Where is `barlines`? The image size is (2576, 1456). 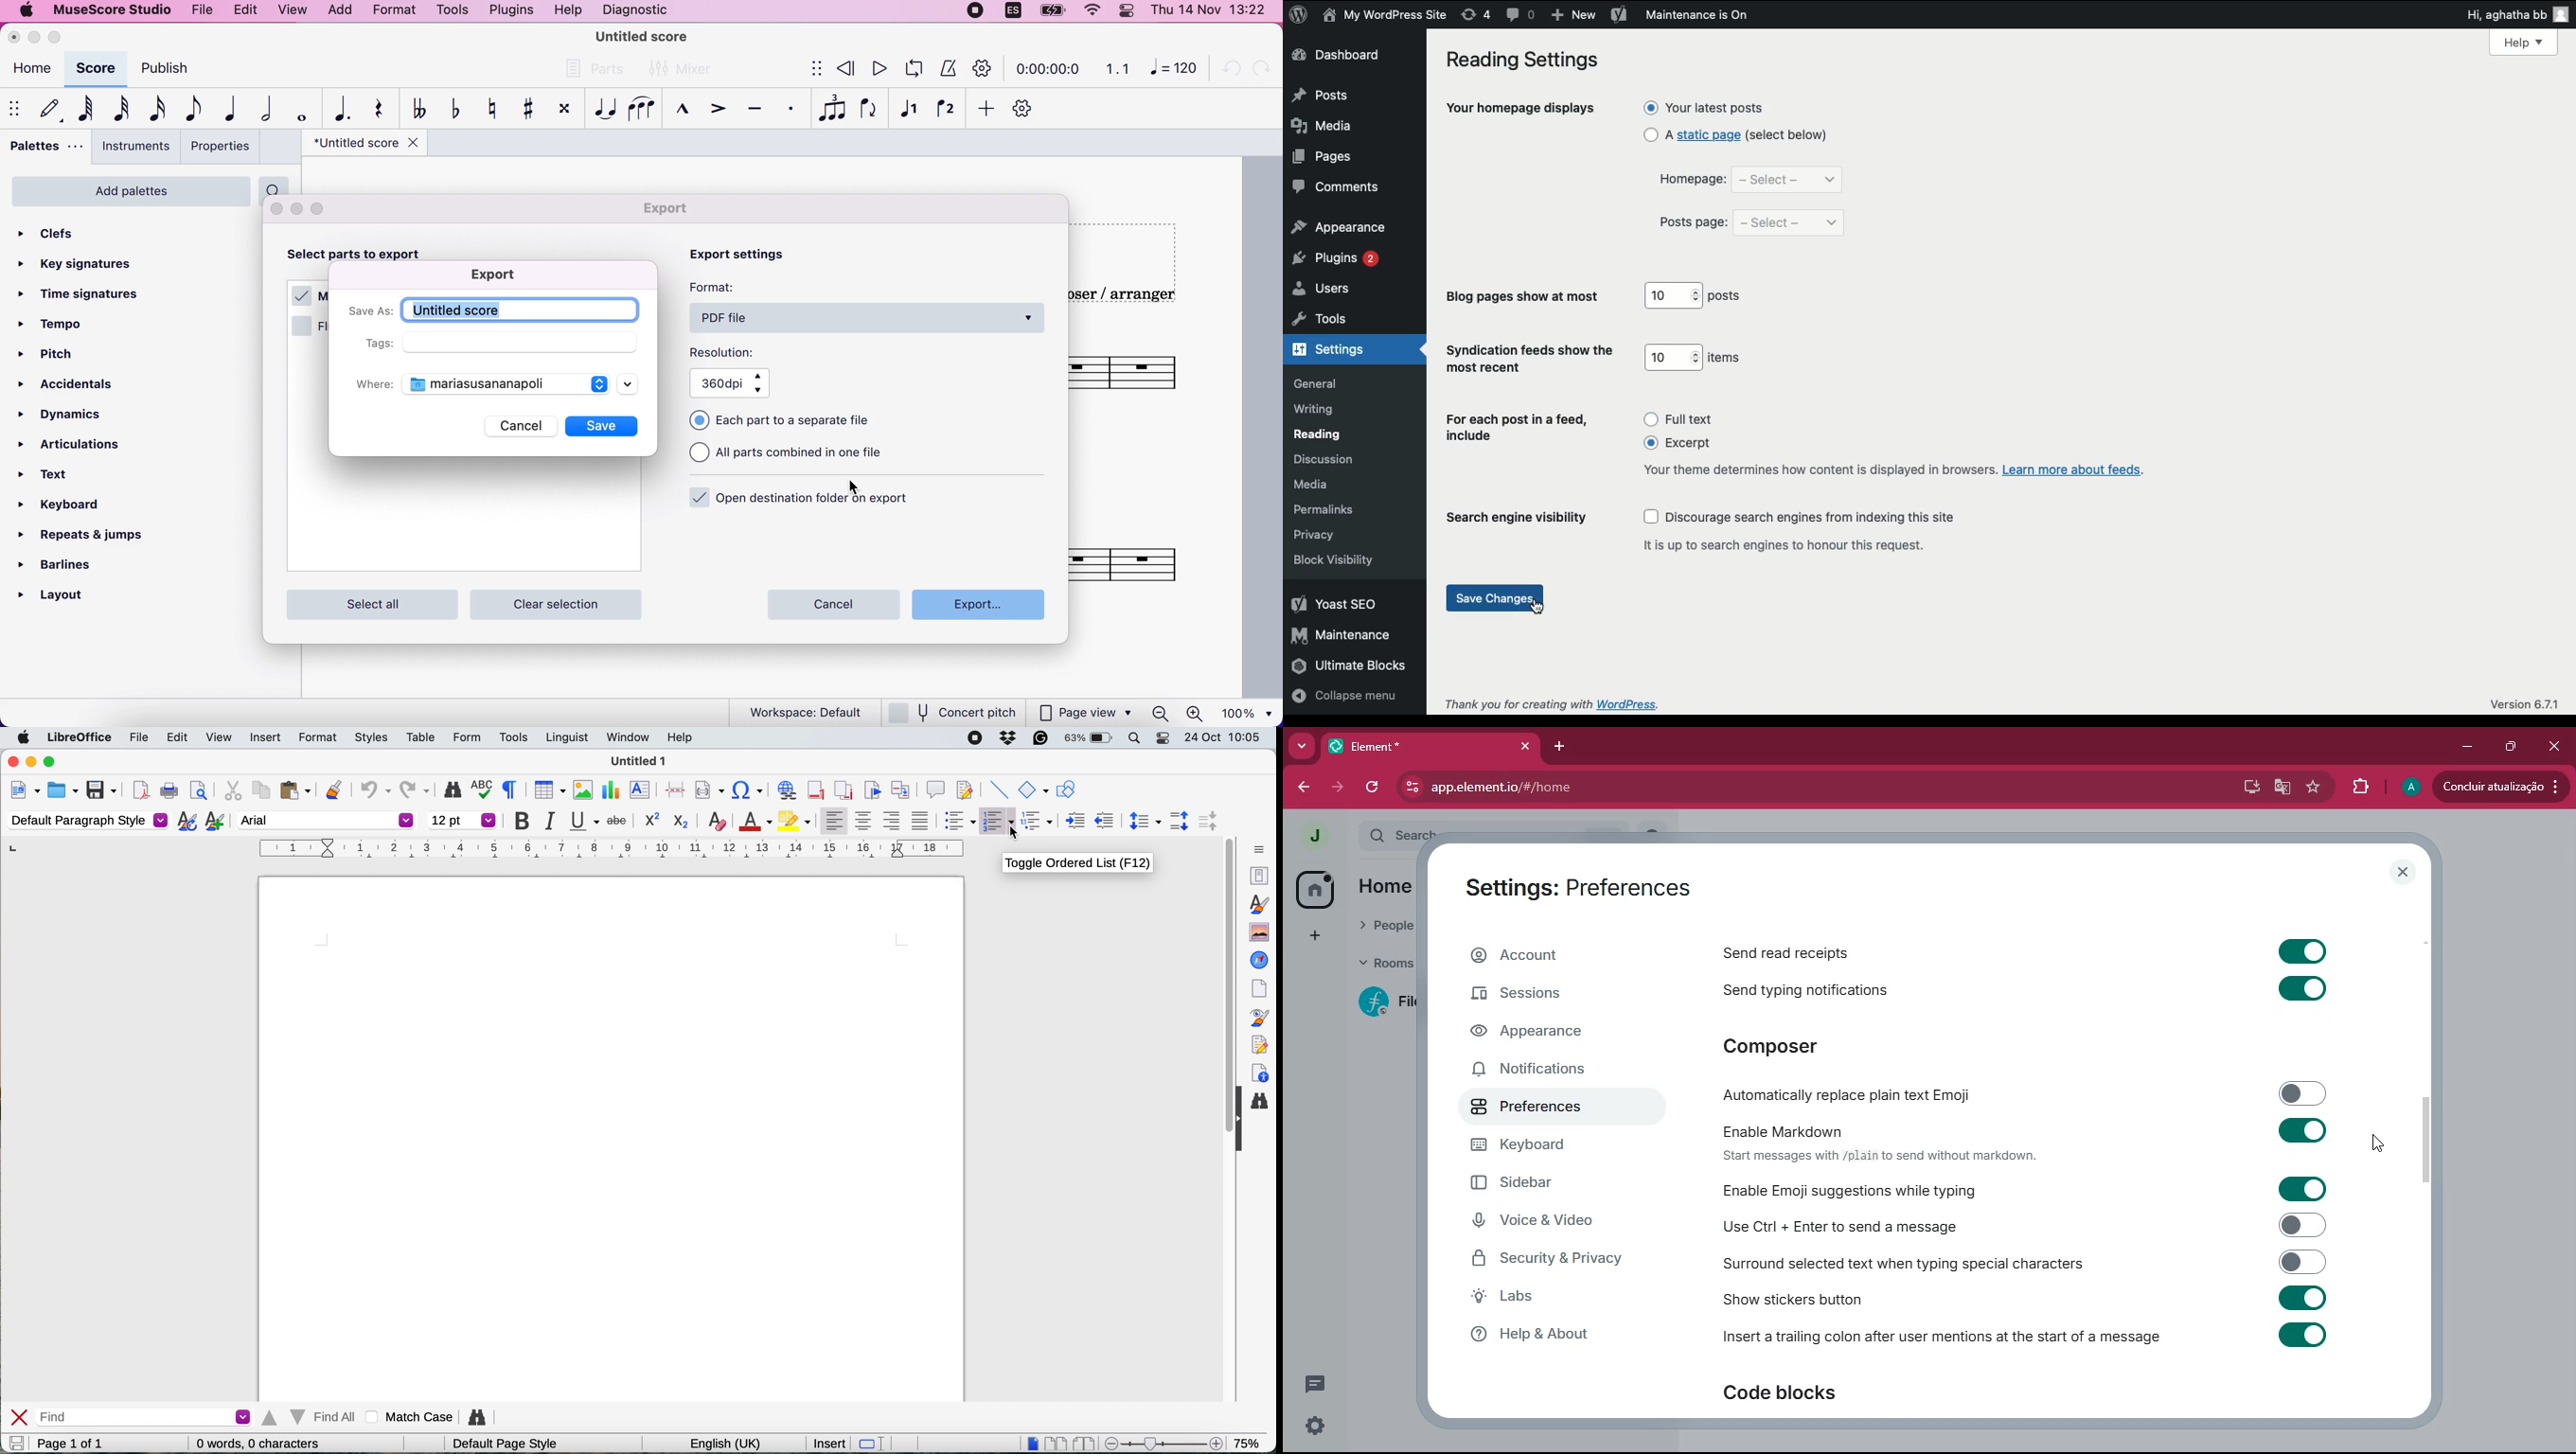 barlines is located at coordinates (69, 567).